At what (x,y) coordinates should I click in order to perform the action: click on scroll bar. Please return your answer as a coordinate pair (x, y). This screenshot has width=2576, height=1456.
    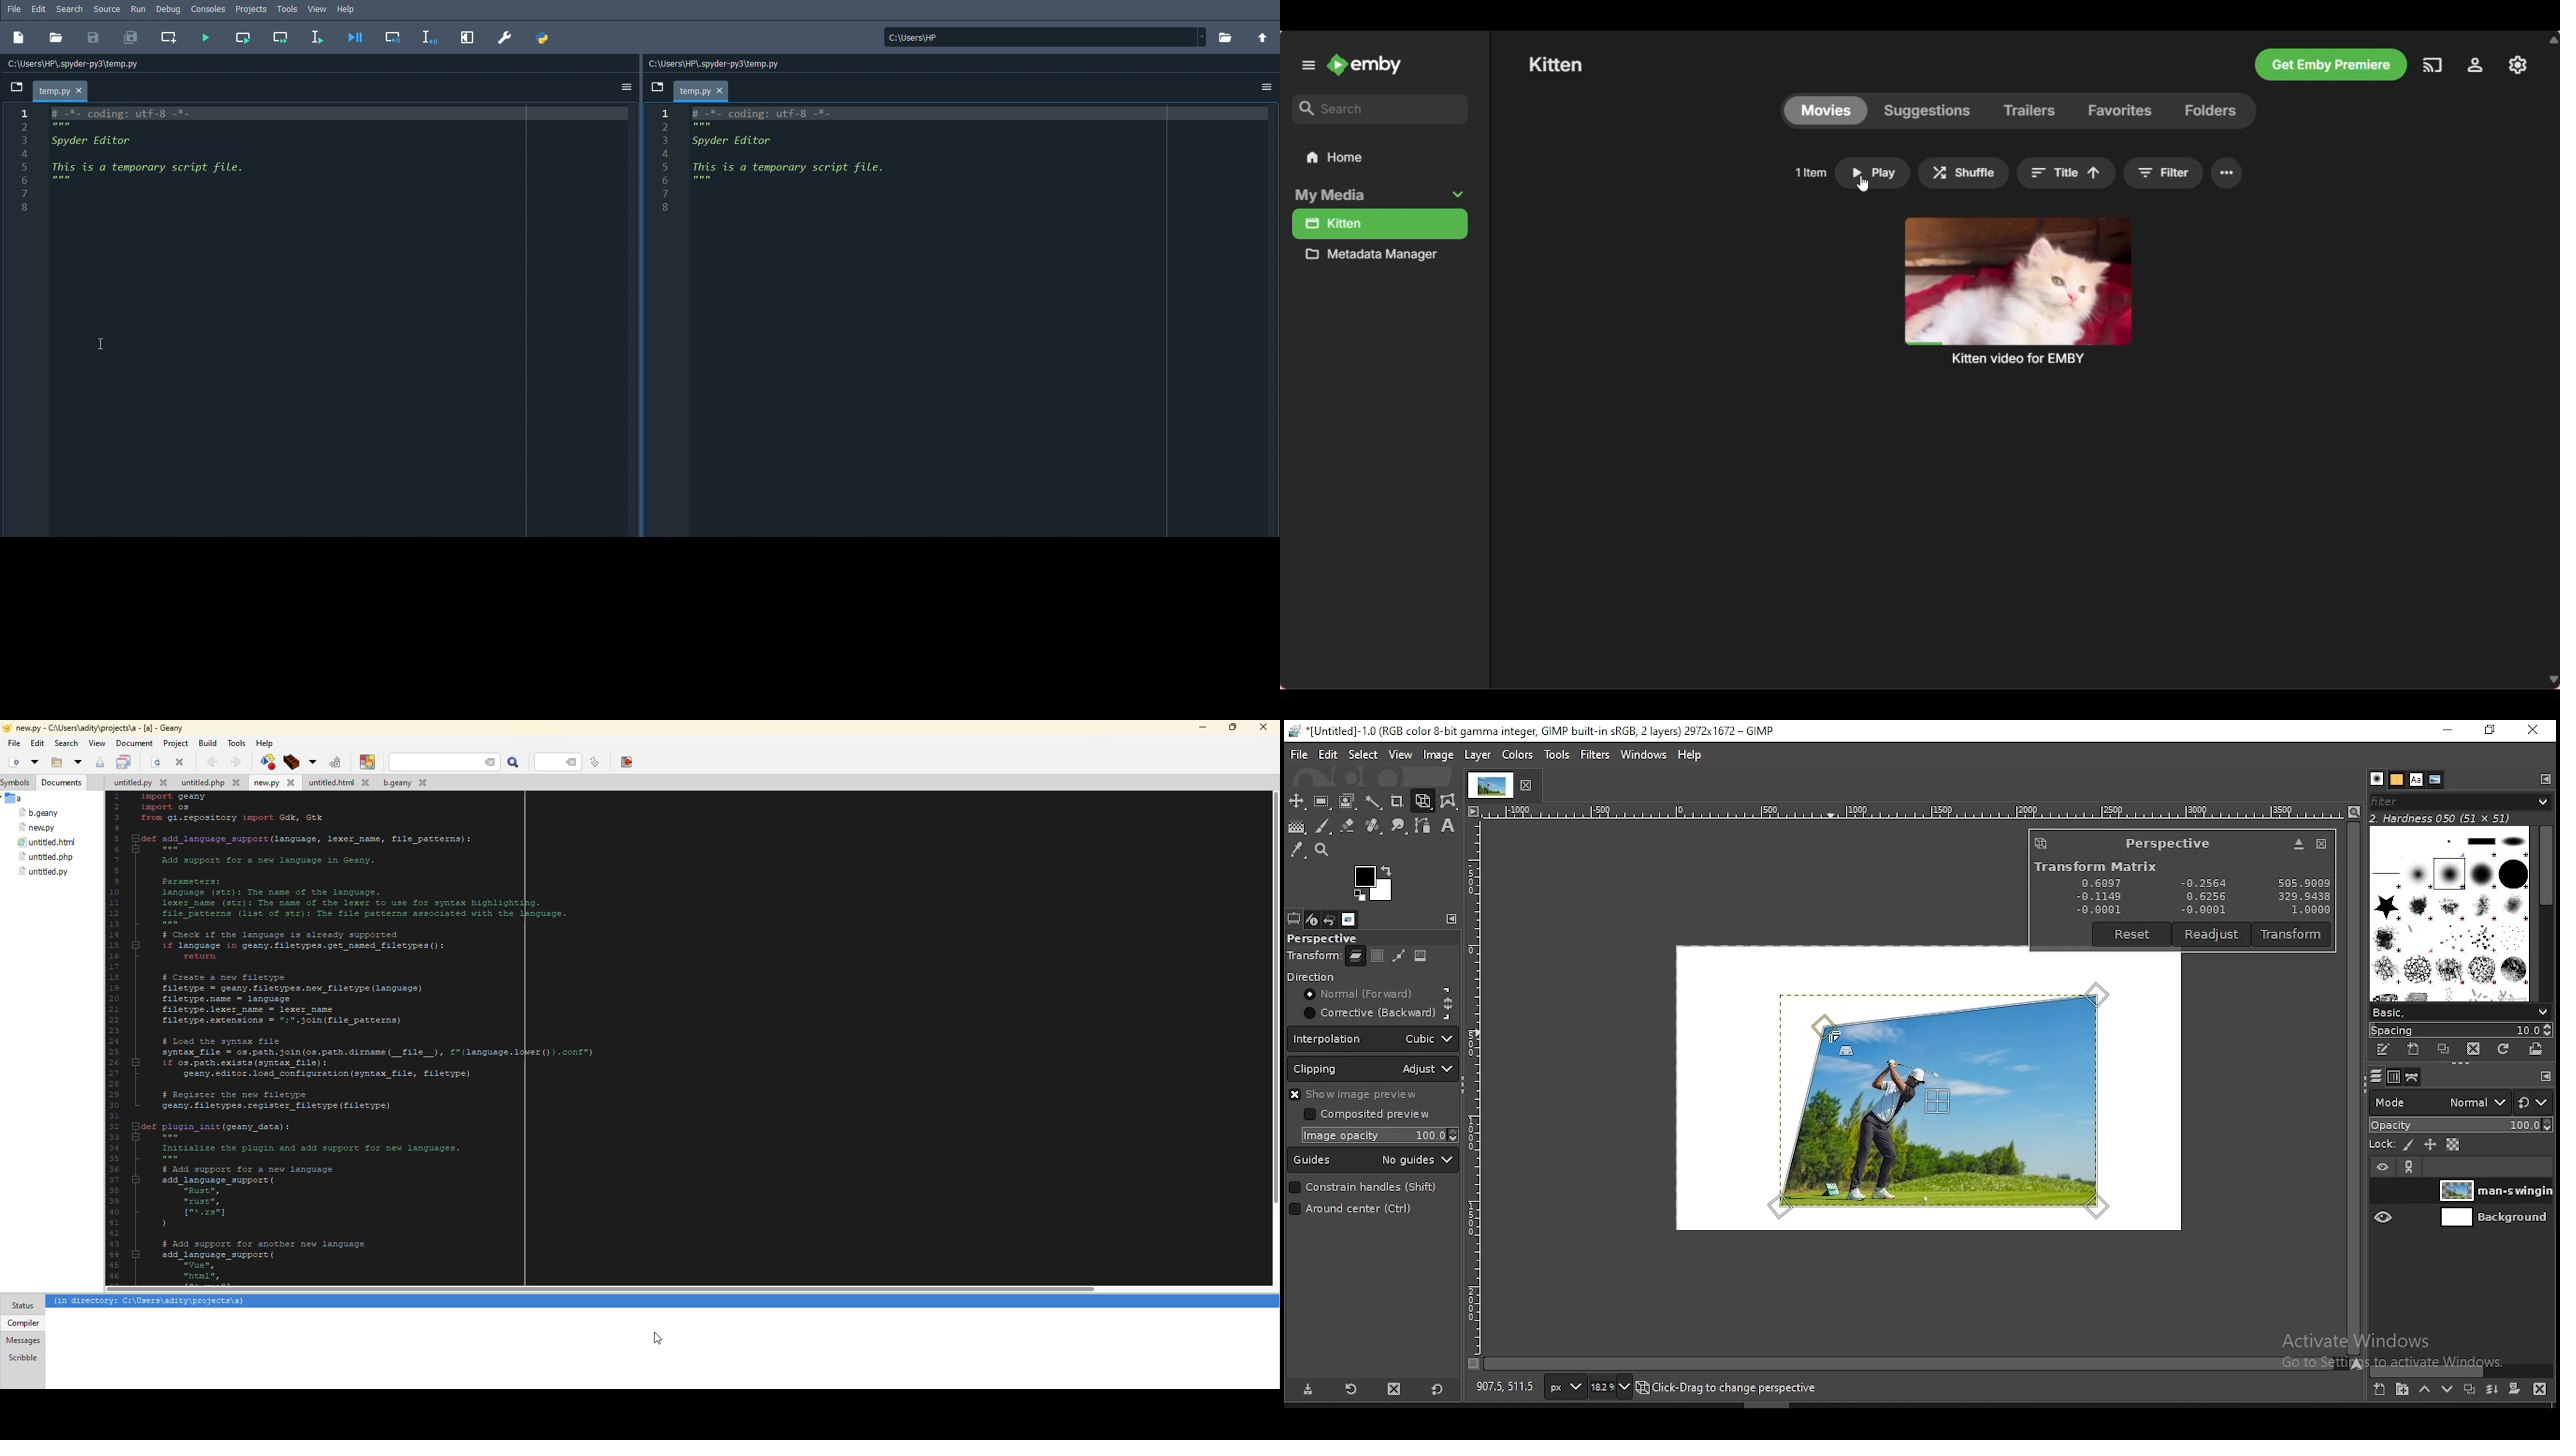
    Looking at the image, I should click on (1910, 1366).